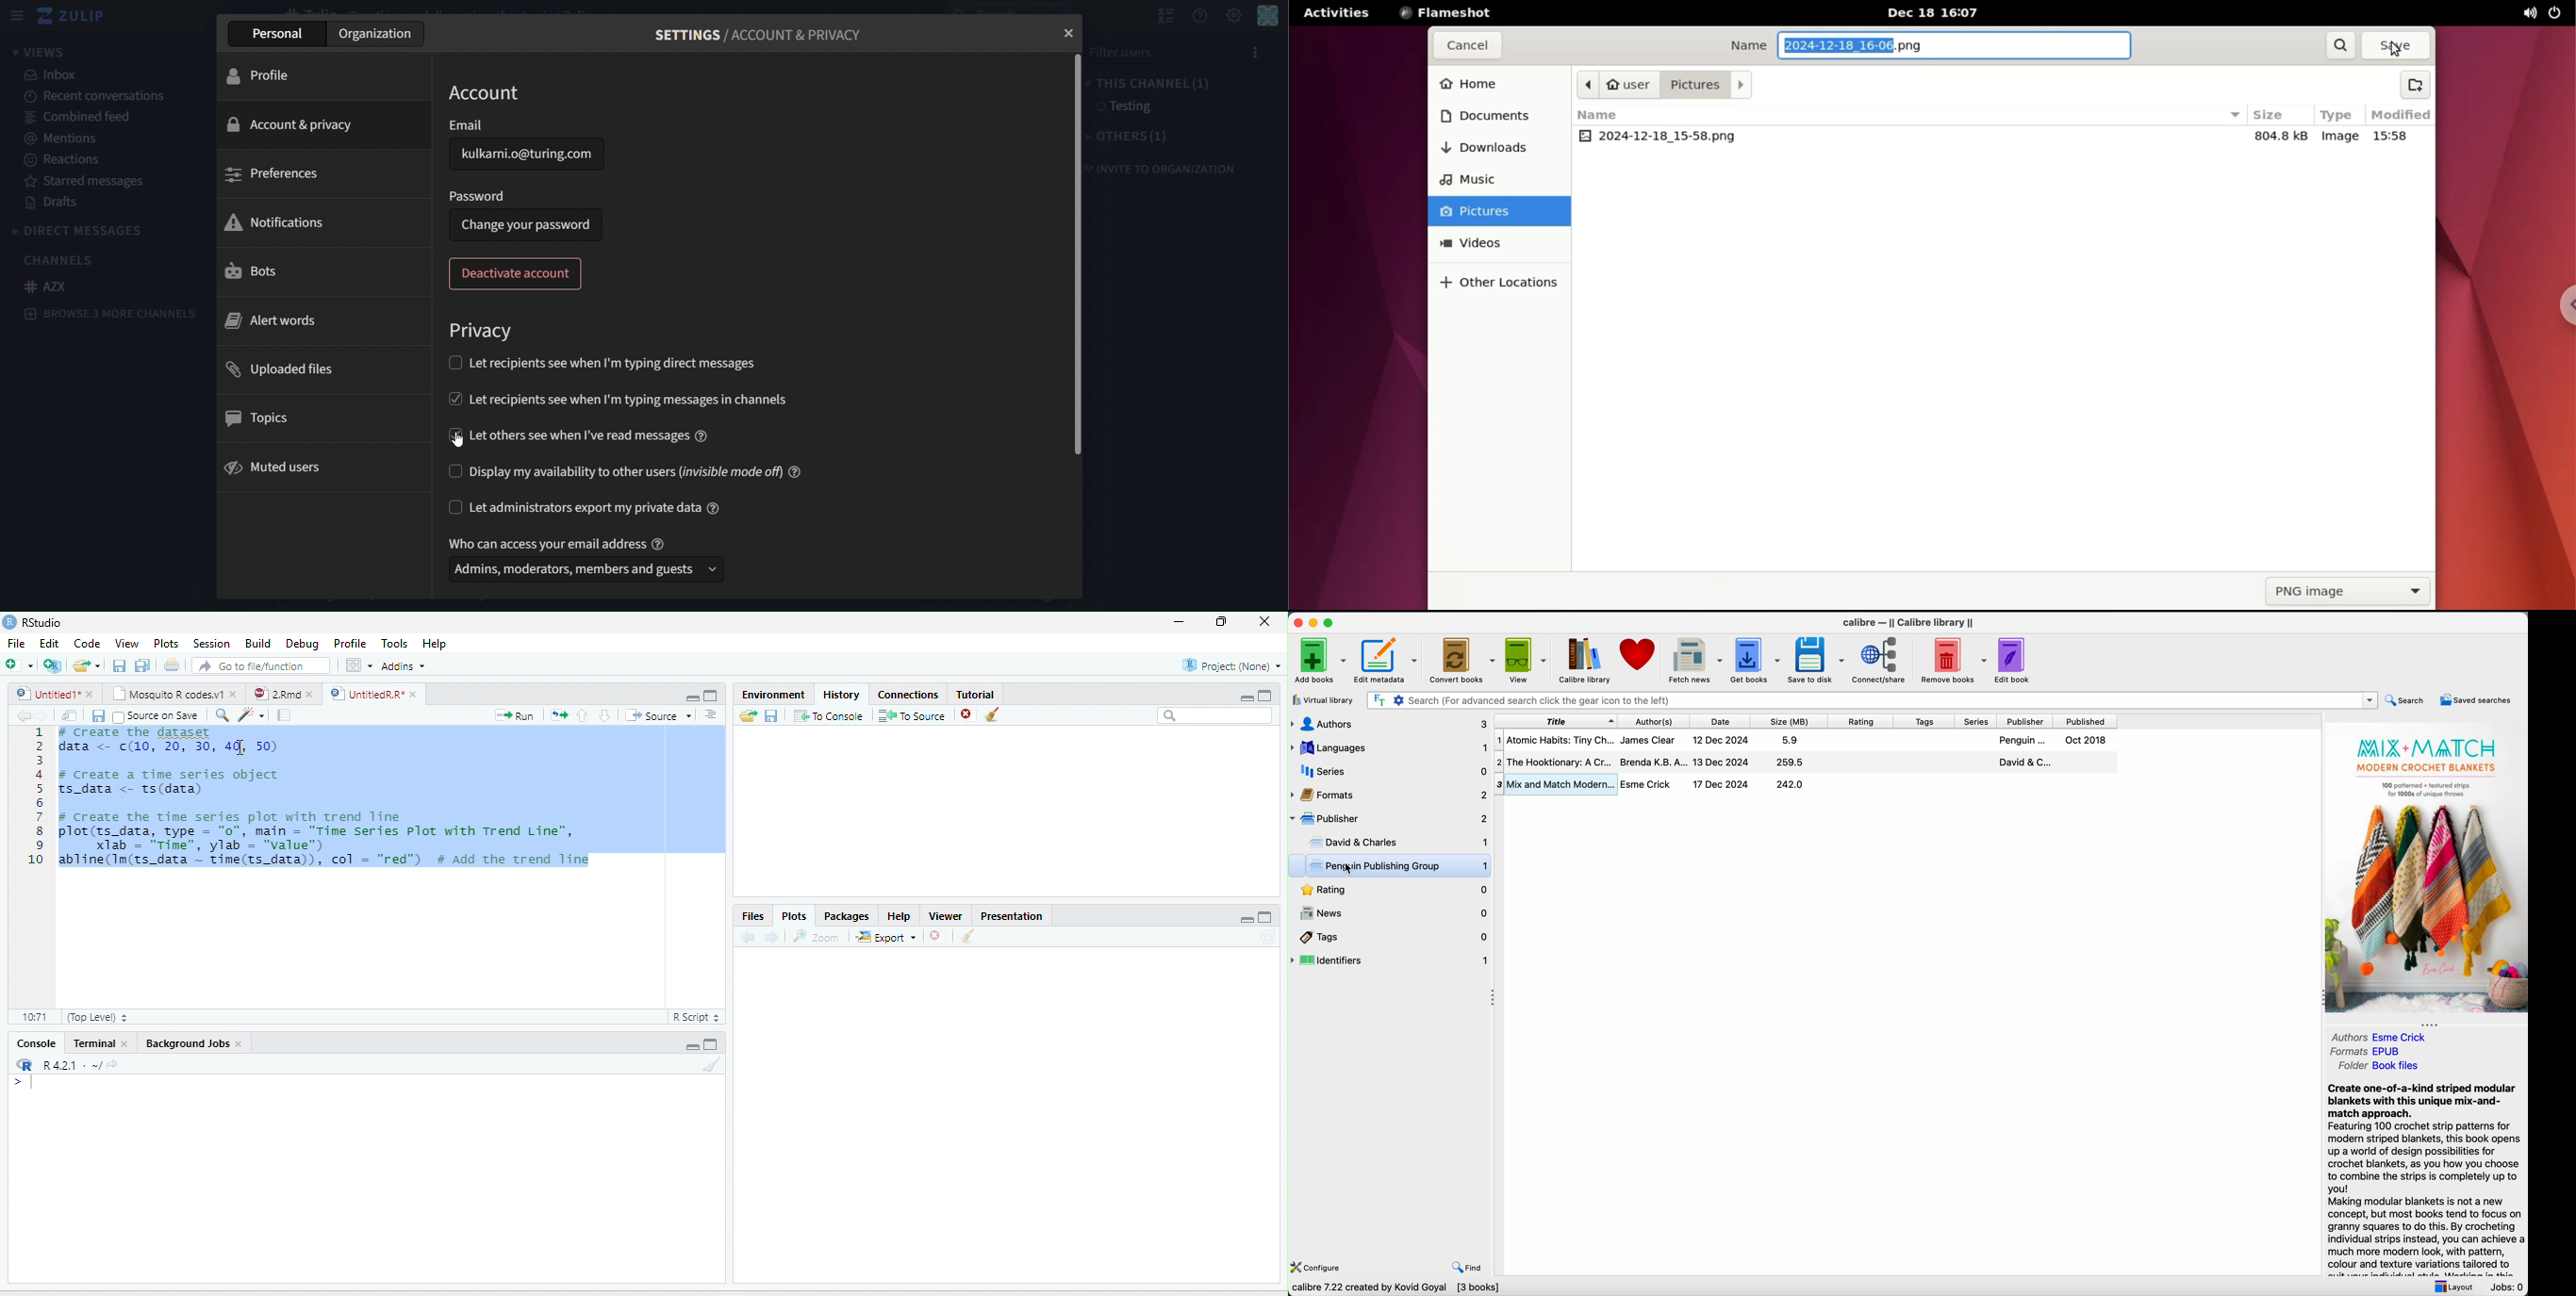 The height and width of the screenshot is (1316, 2576). Describe the element at coordinates (753, 916) in the screenshot. I see `Files` at that location.